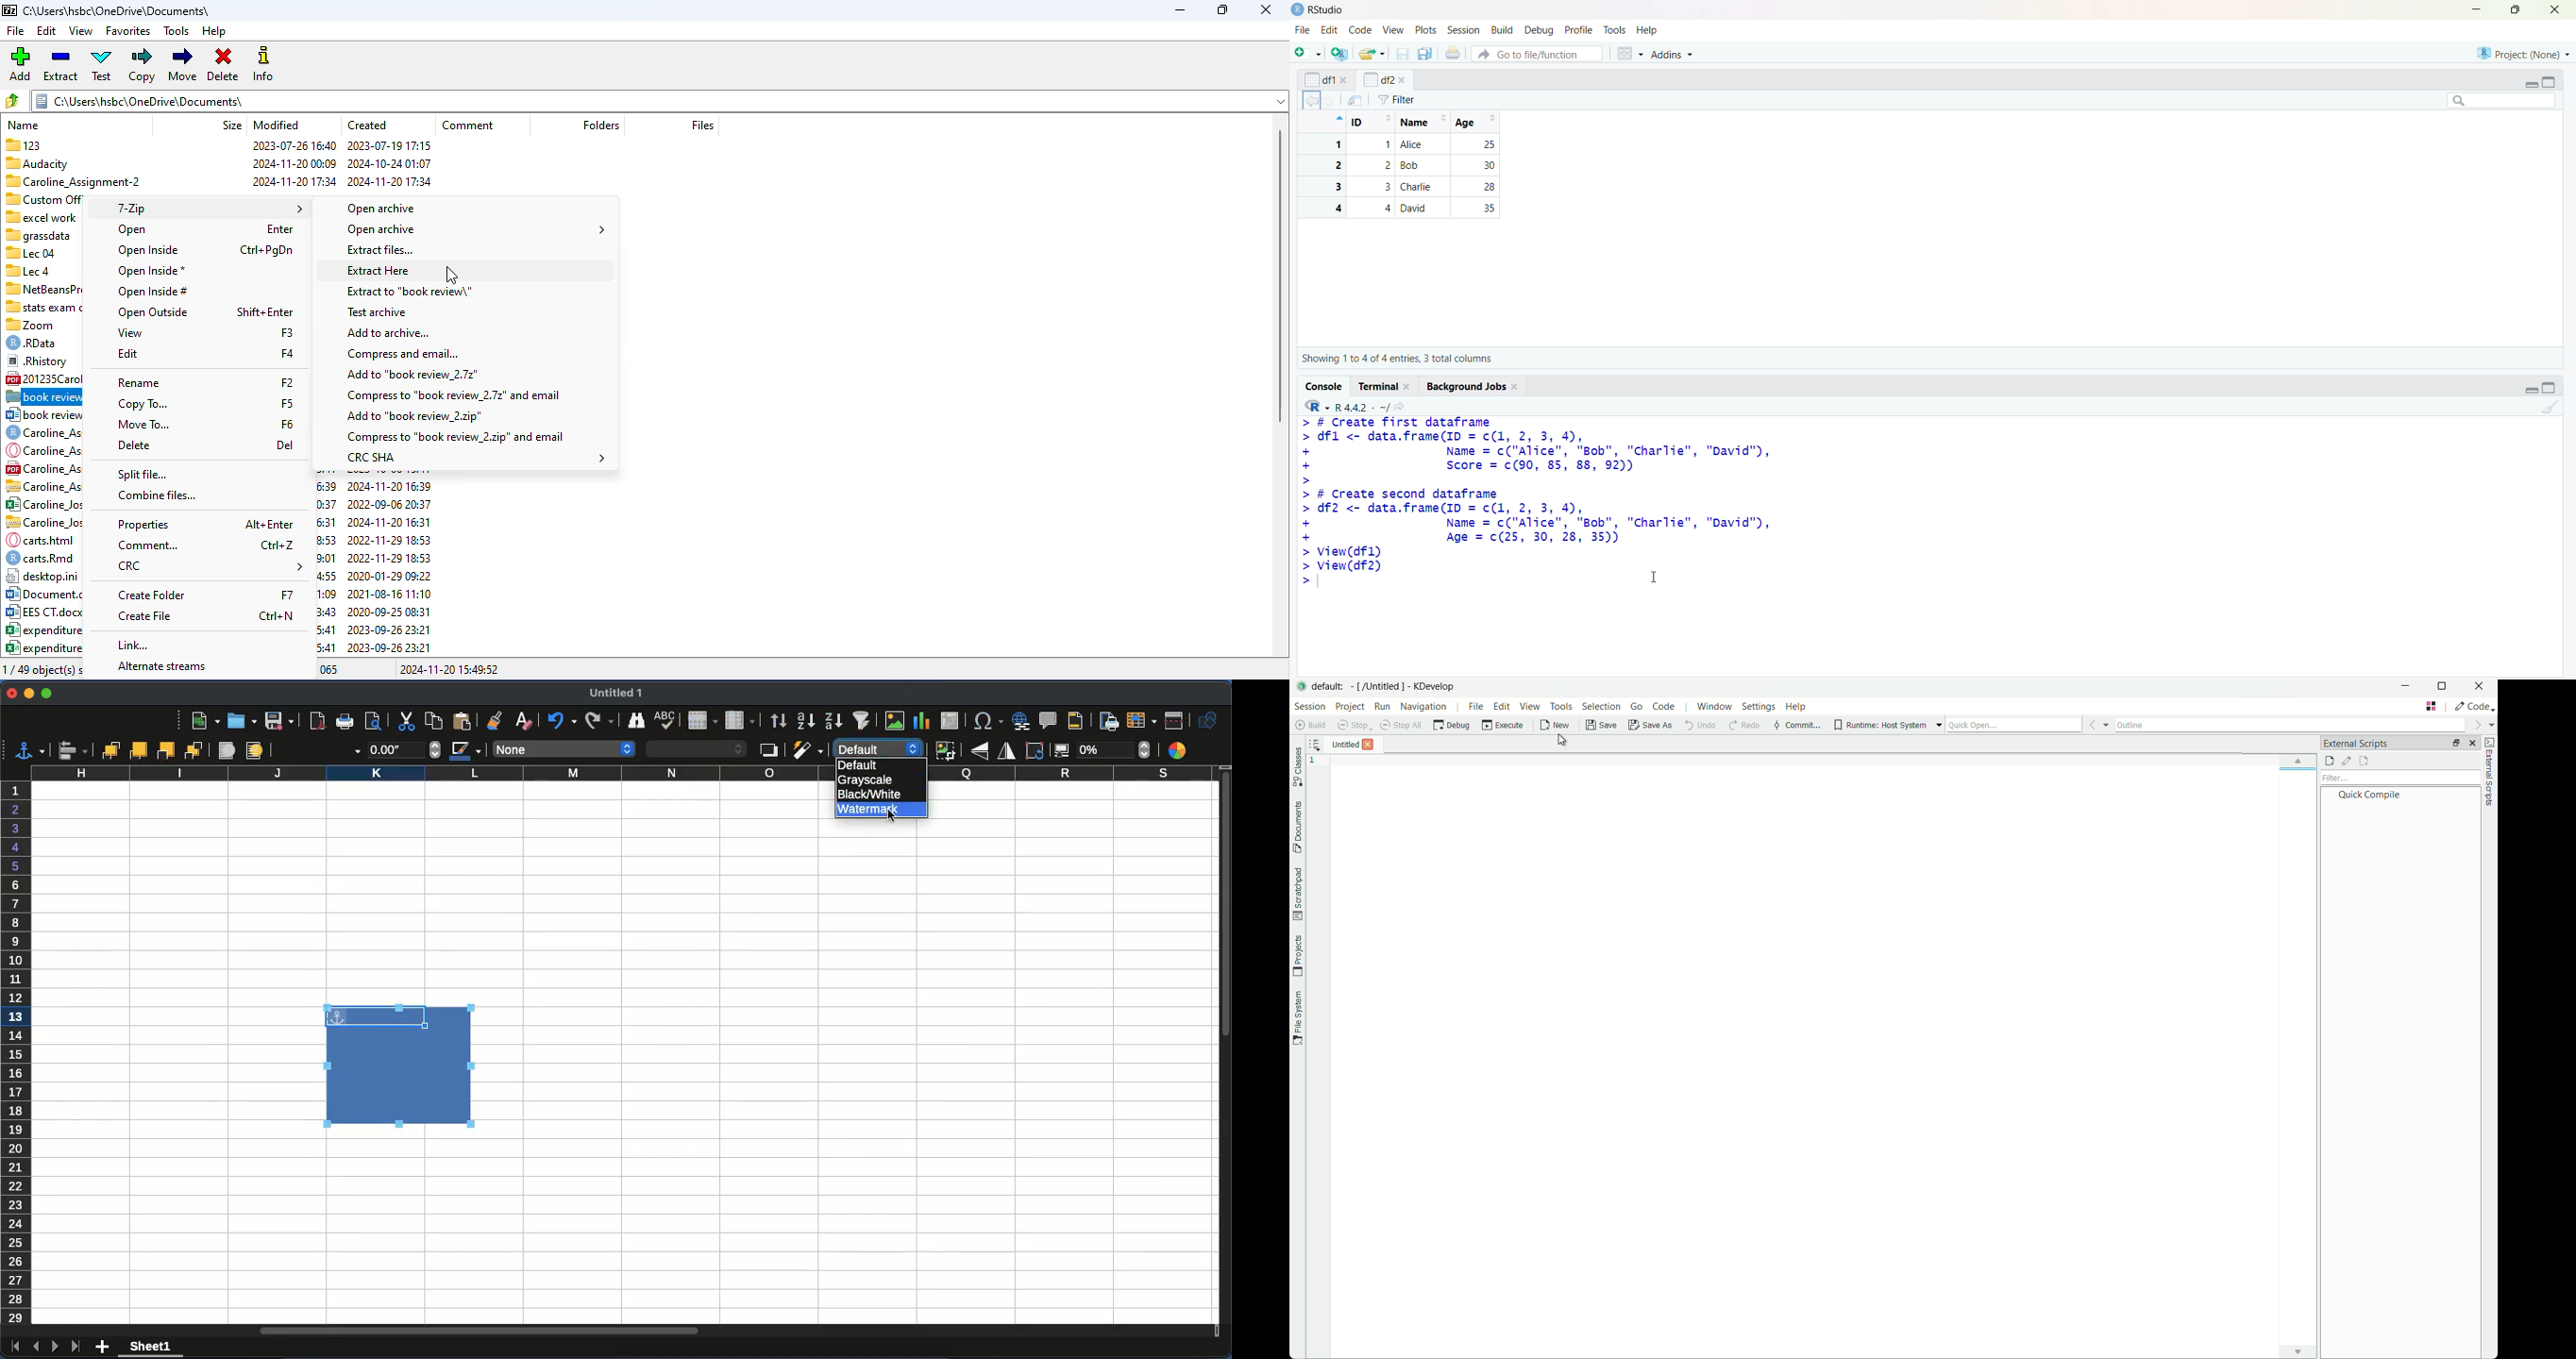 The height and width of the screenshot is (1372, 2576). Describe the element at coordinates (9, 11) in the screenshot. I see `logo` at that location.